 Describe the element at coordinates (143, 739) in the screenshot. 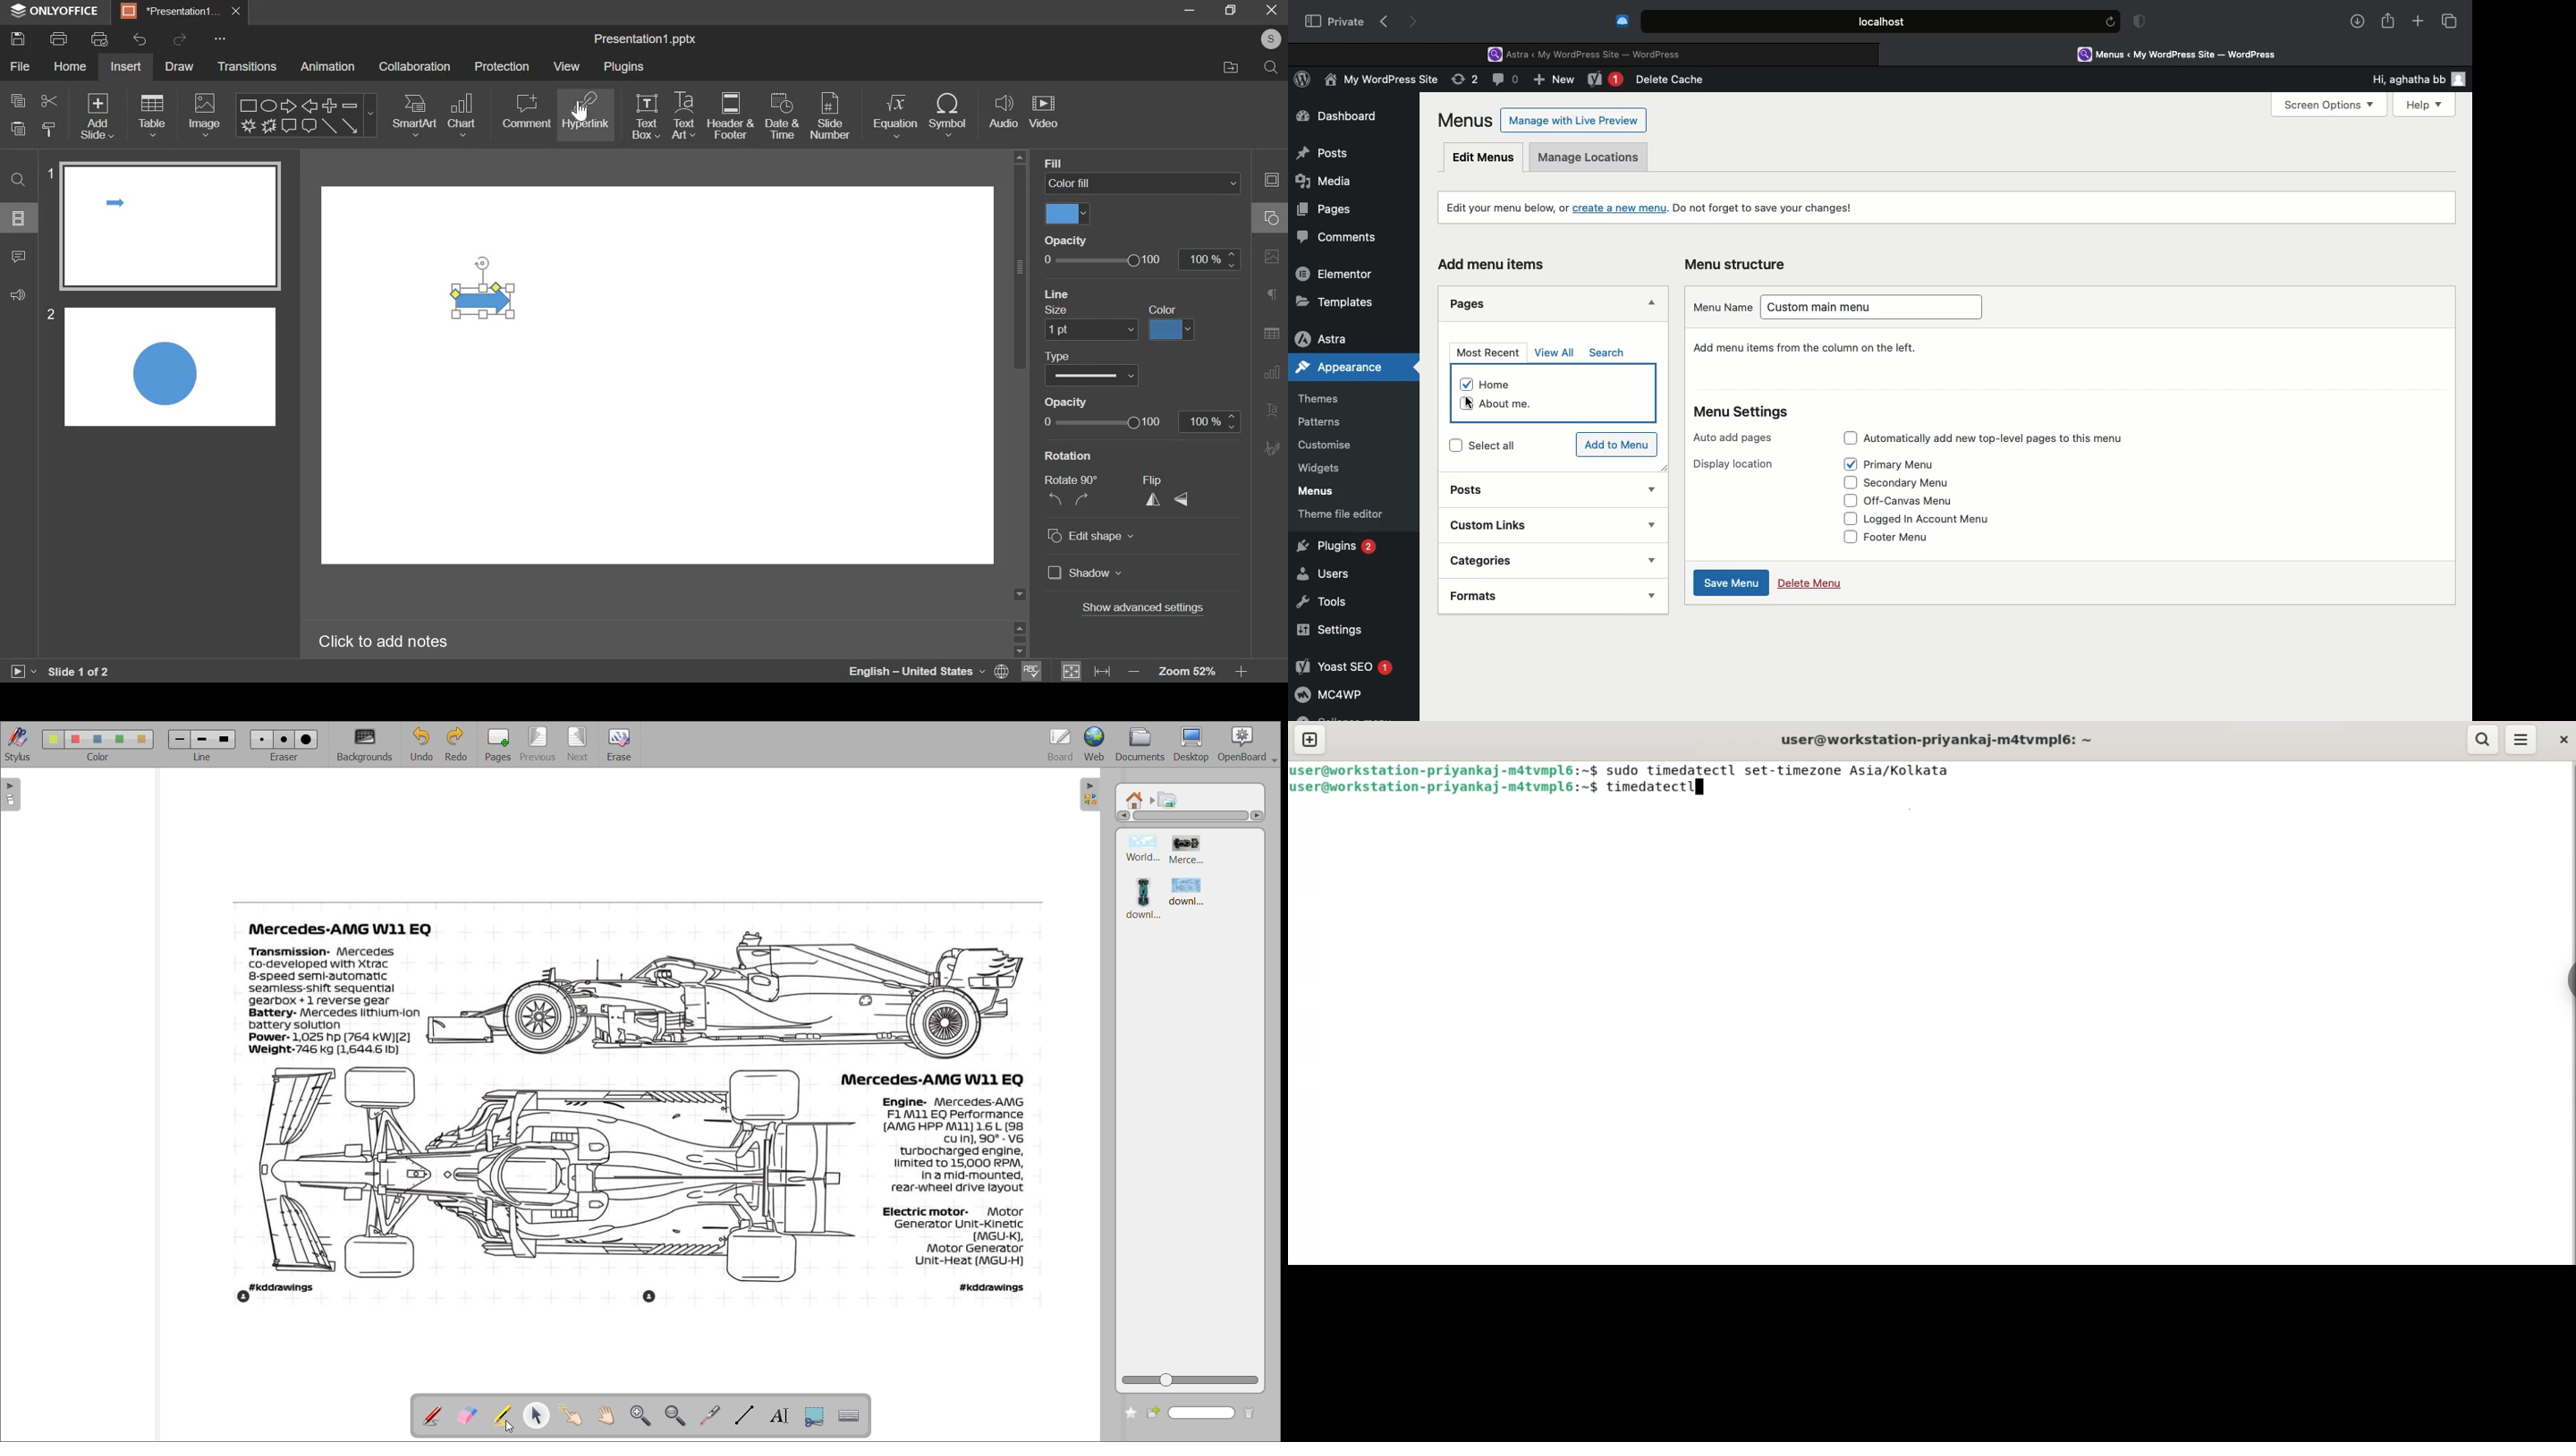

I see `color 5` at that location.